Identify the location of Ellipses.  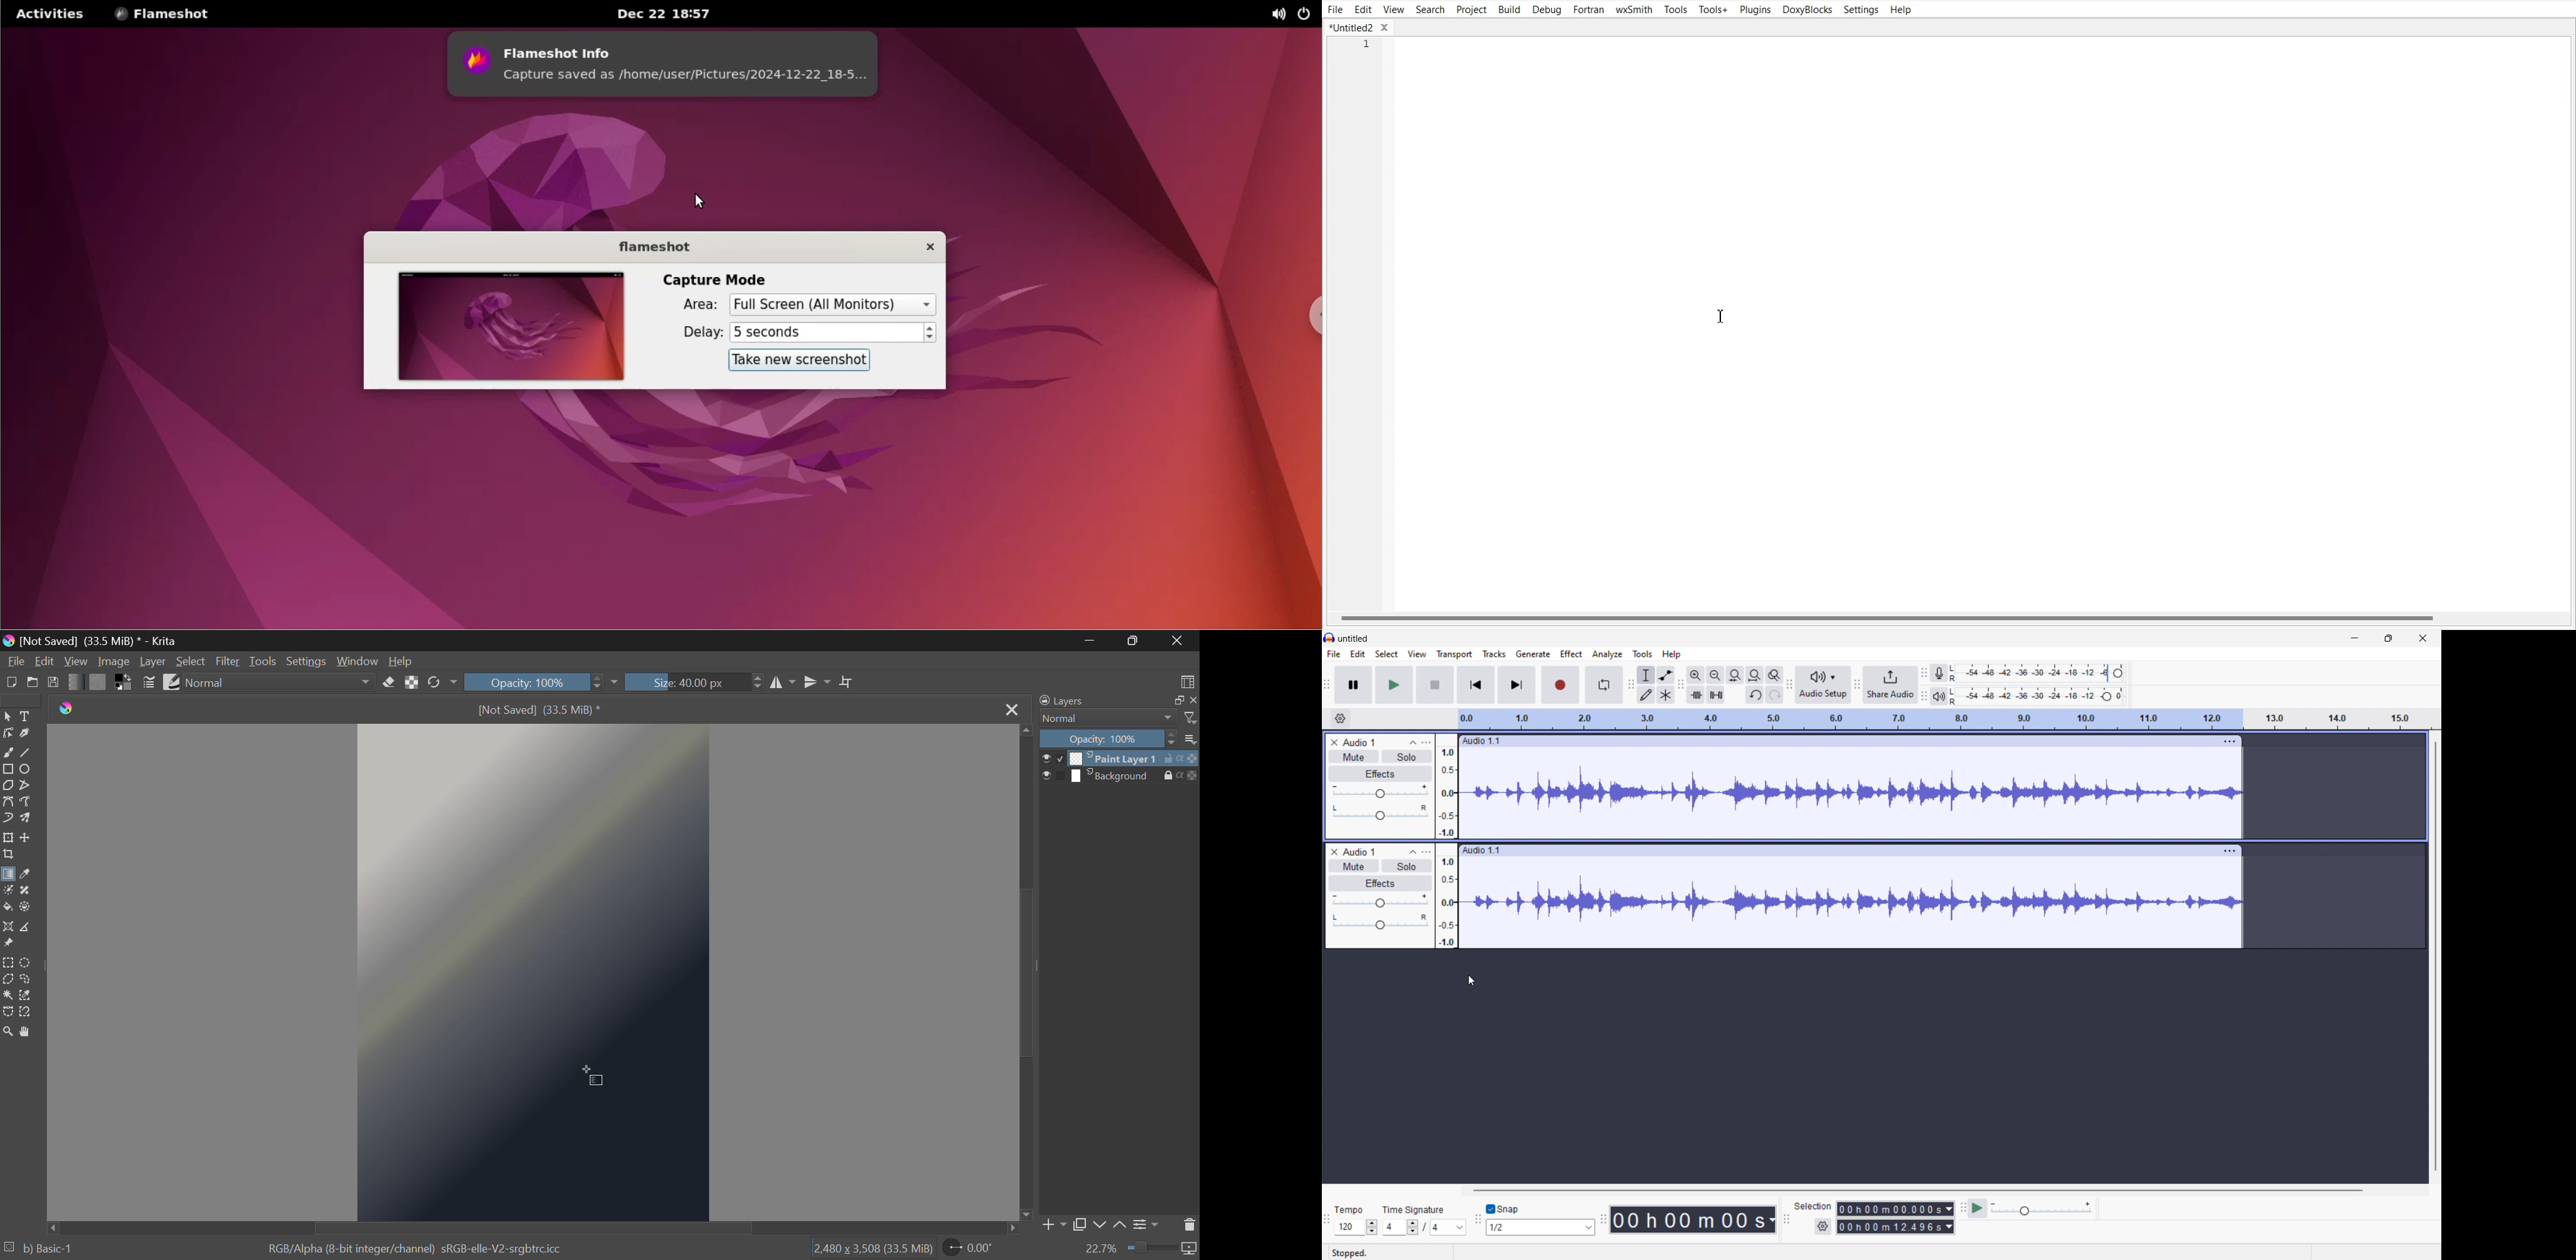
(26, 769).